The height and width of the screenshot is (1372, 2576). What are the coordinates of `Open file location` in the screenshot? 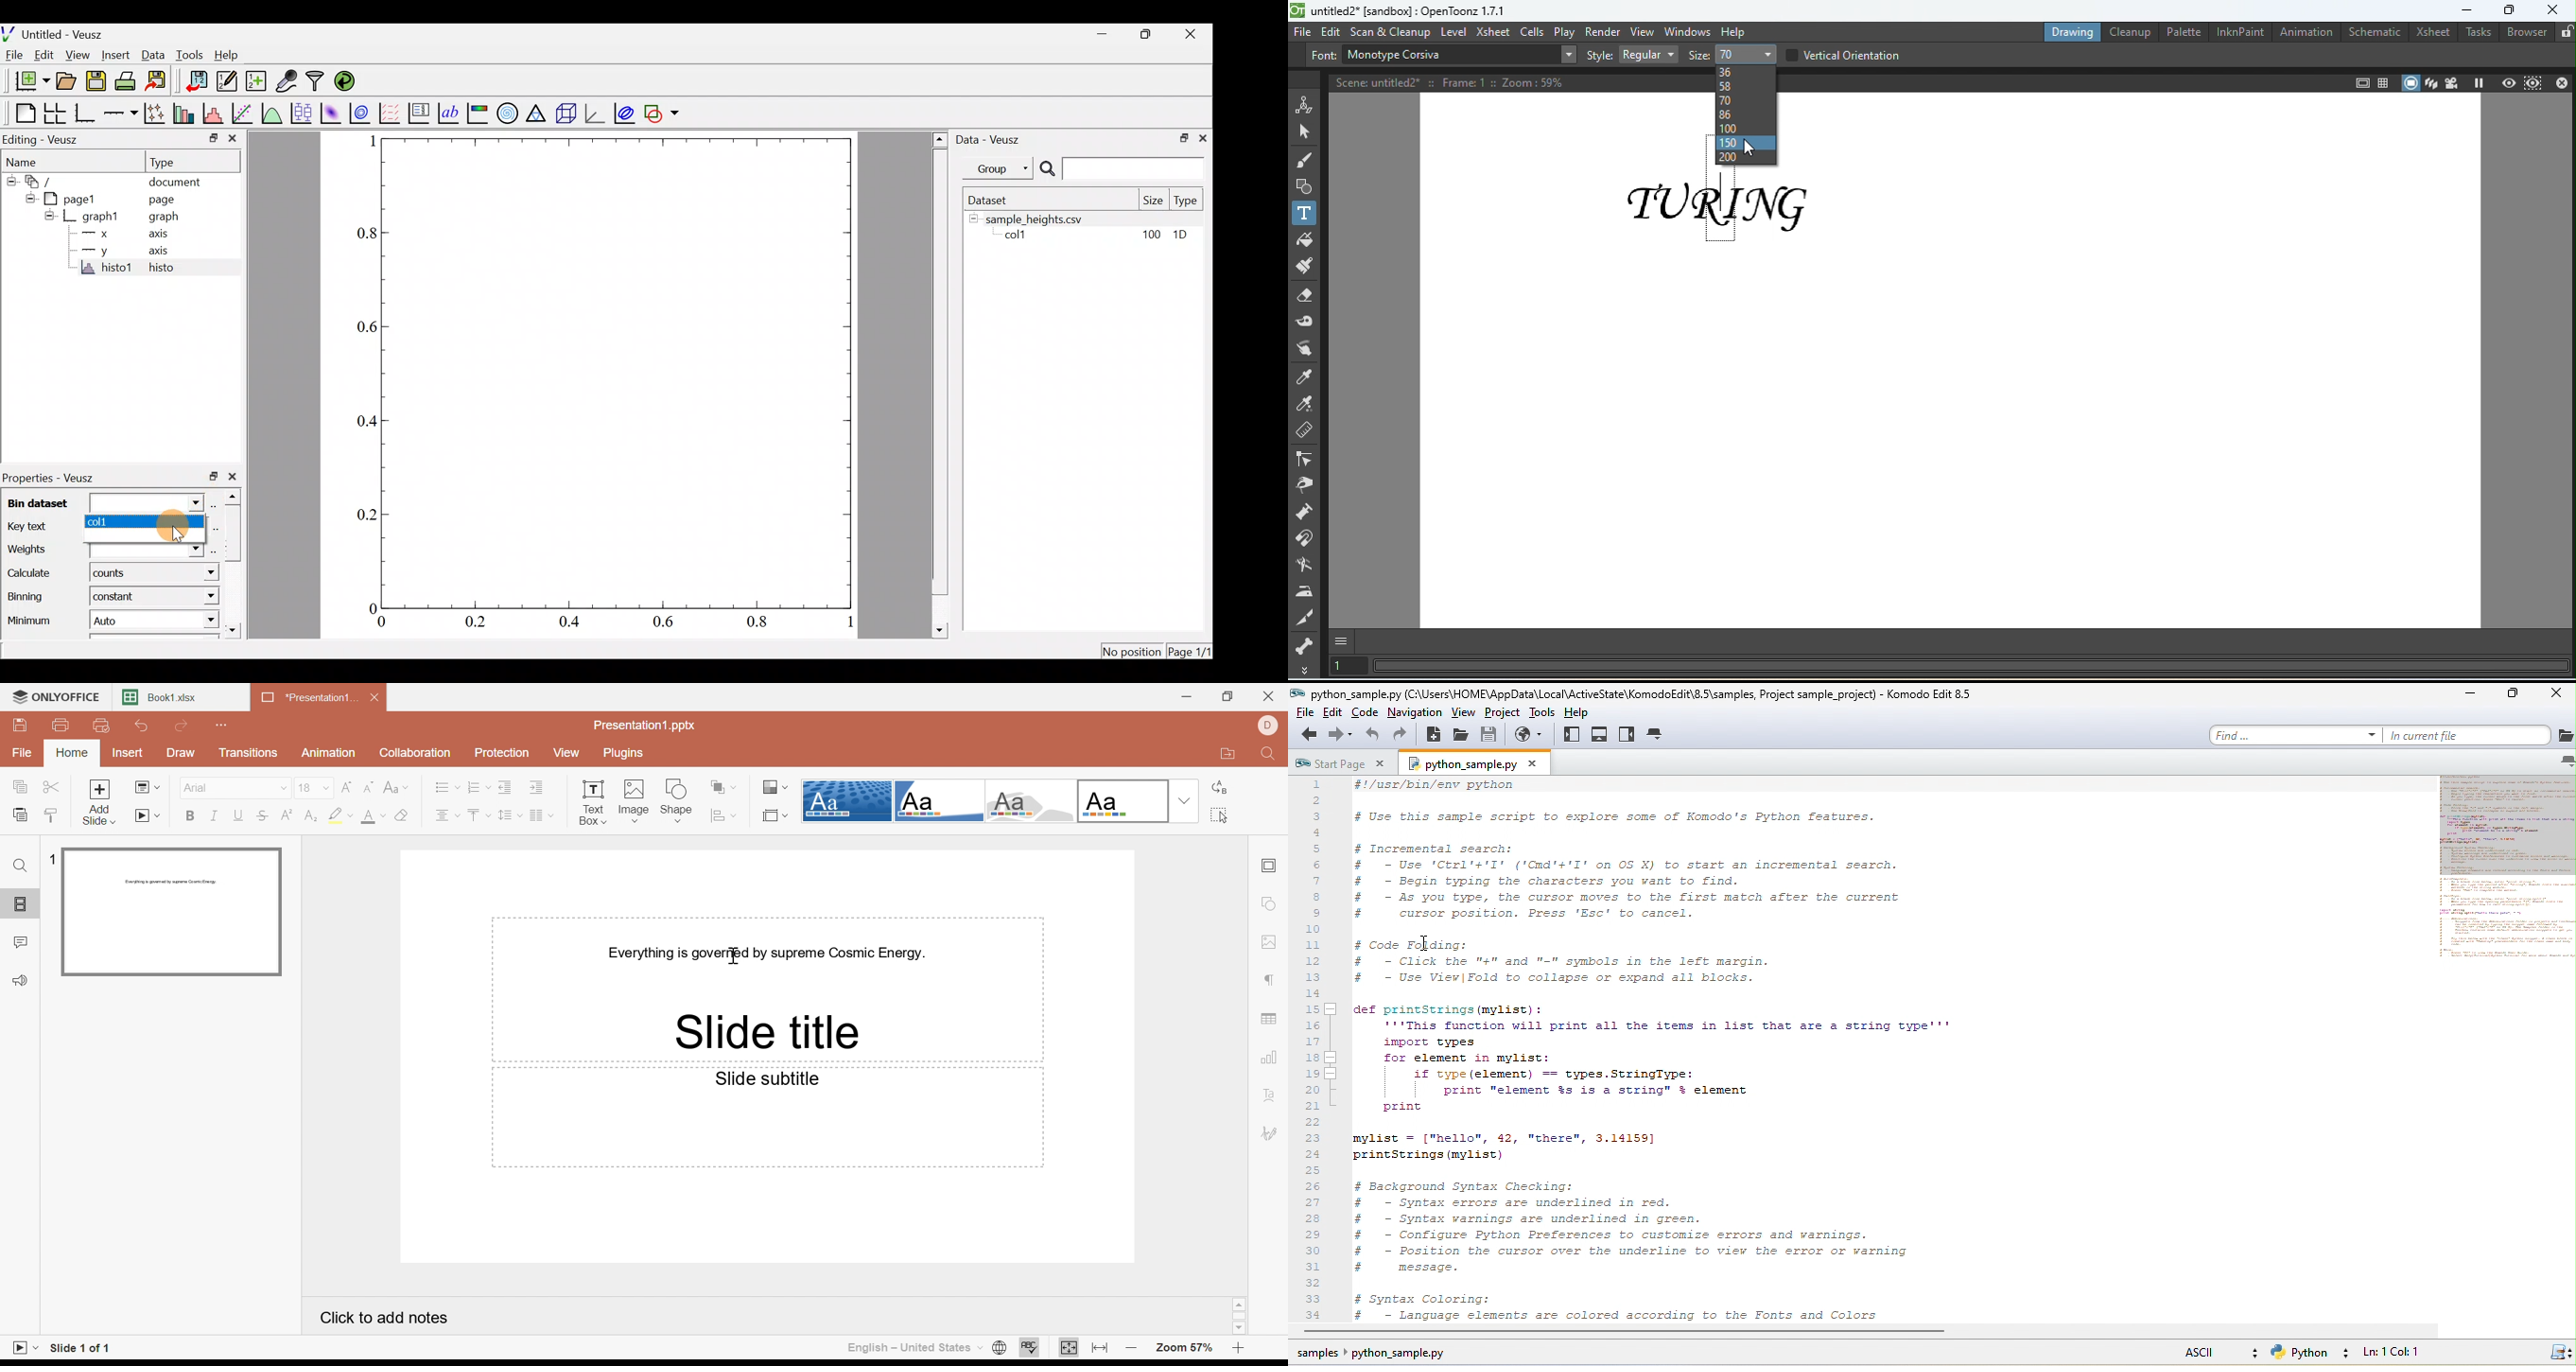 It's located at (1228, 753).